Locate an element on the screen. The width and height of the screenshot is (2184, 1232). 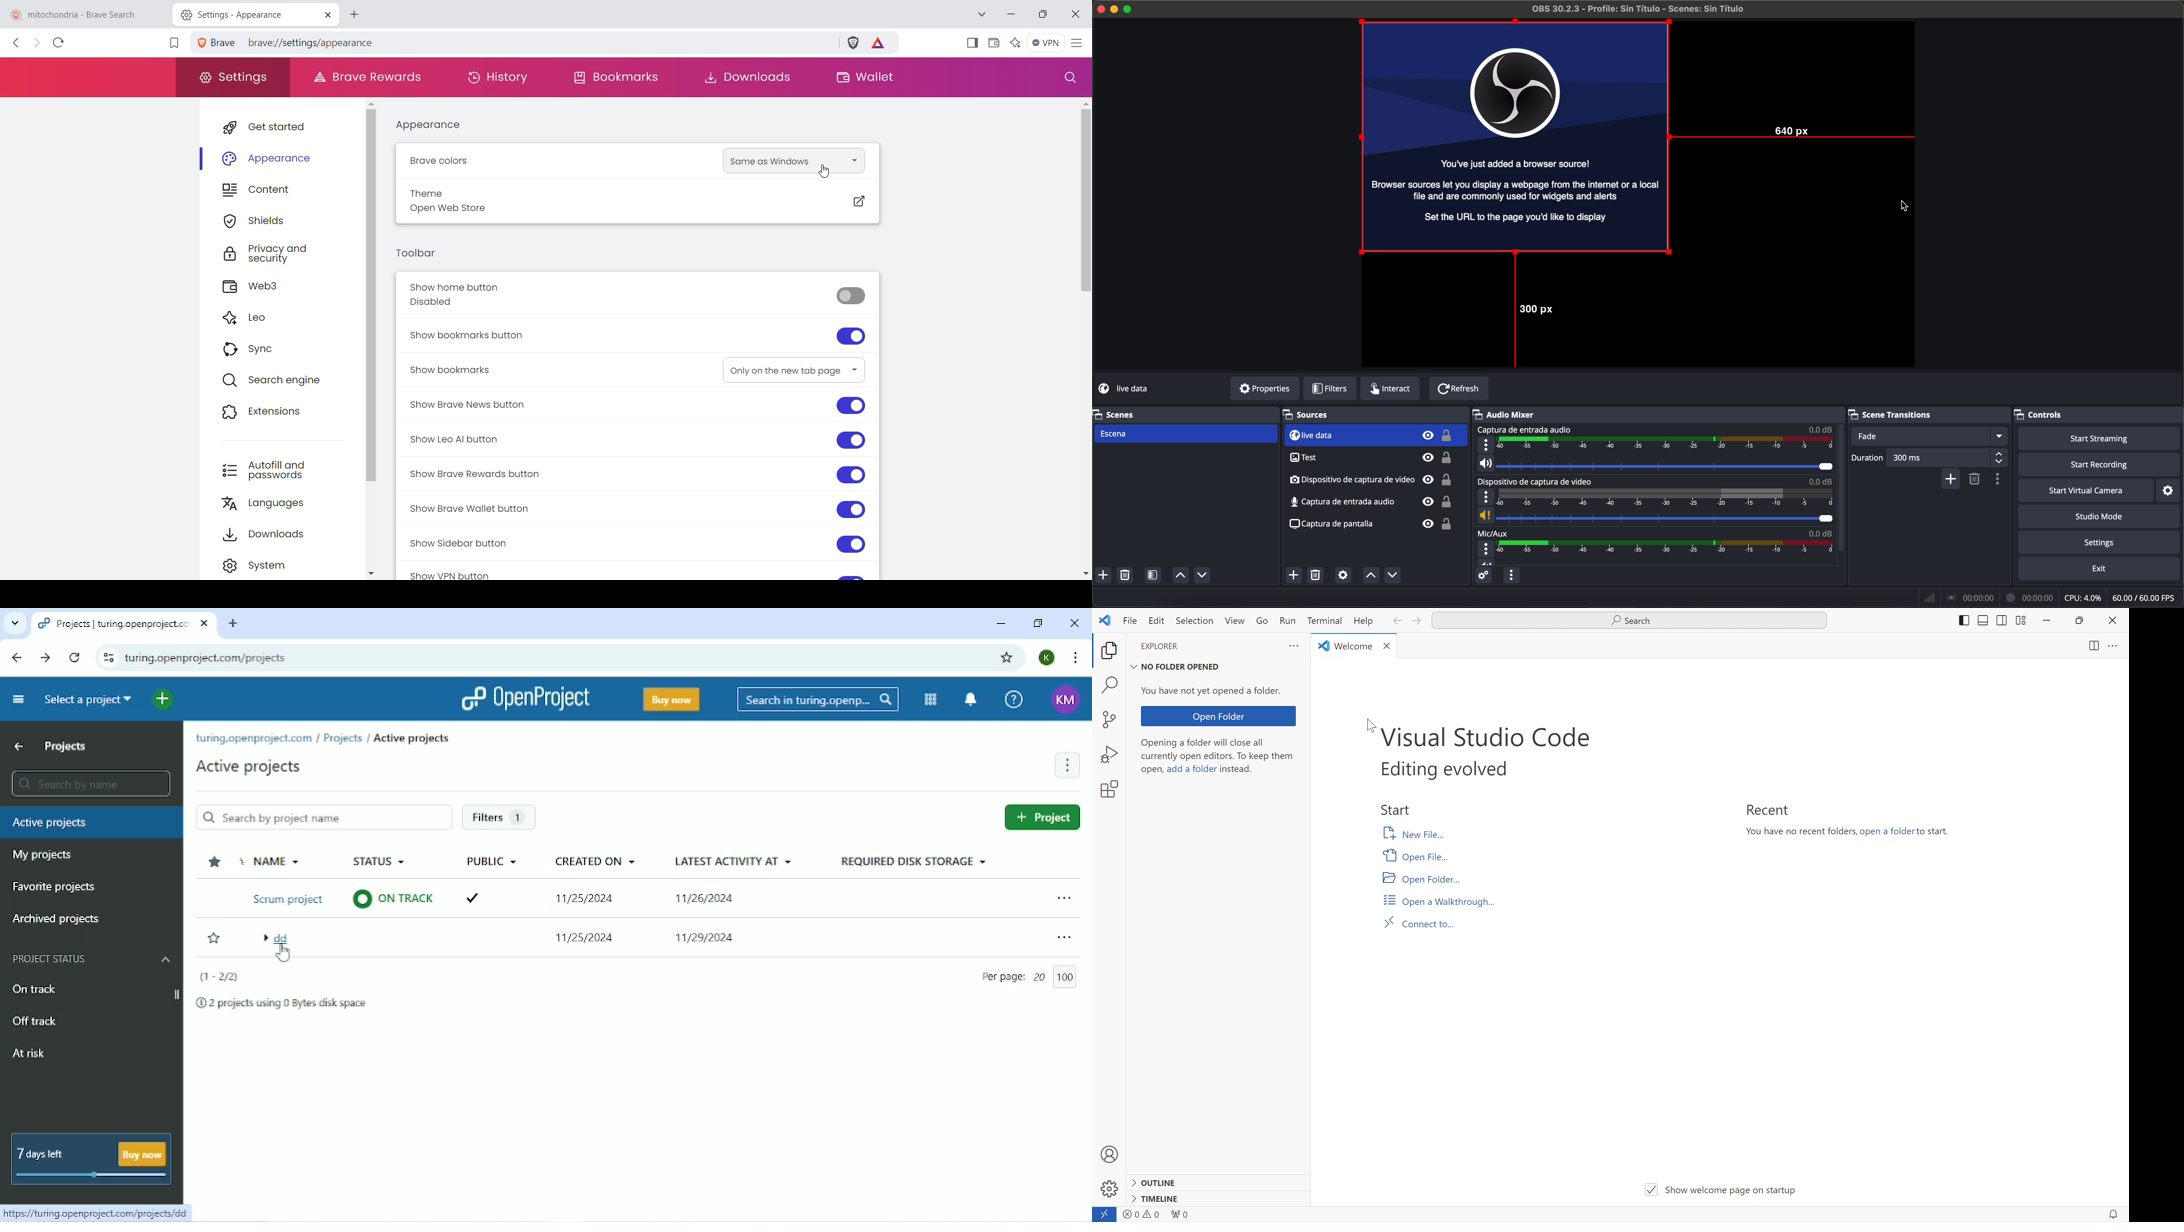
Favorite projects is located at coordinates (56, 887).